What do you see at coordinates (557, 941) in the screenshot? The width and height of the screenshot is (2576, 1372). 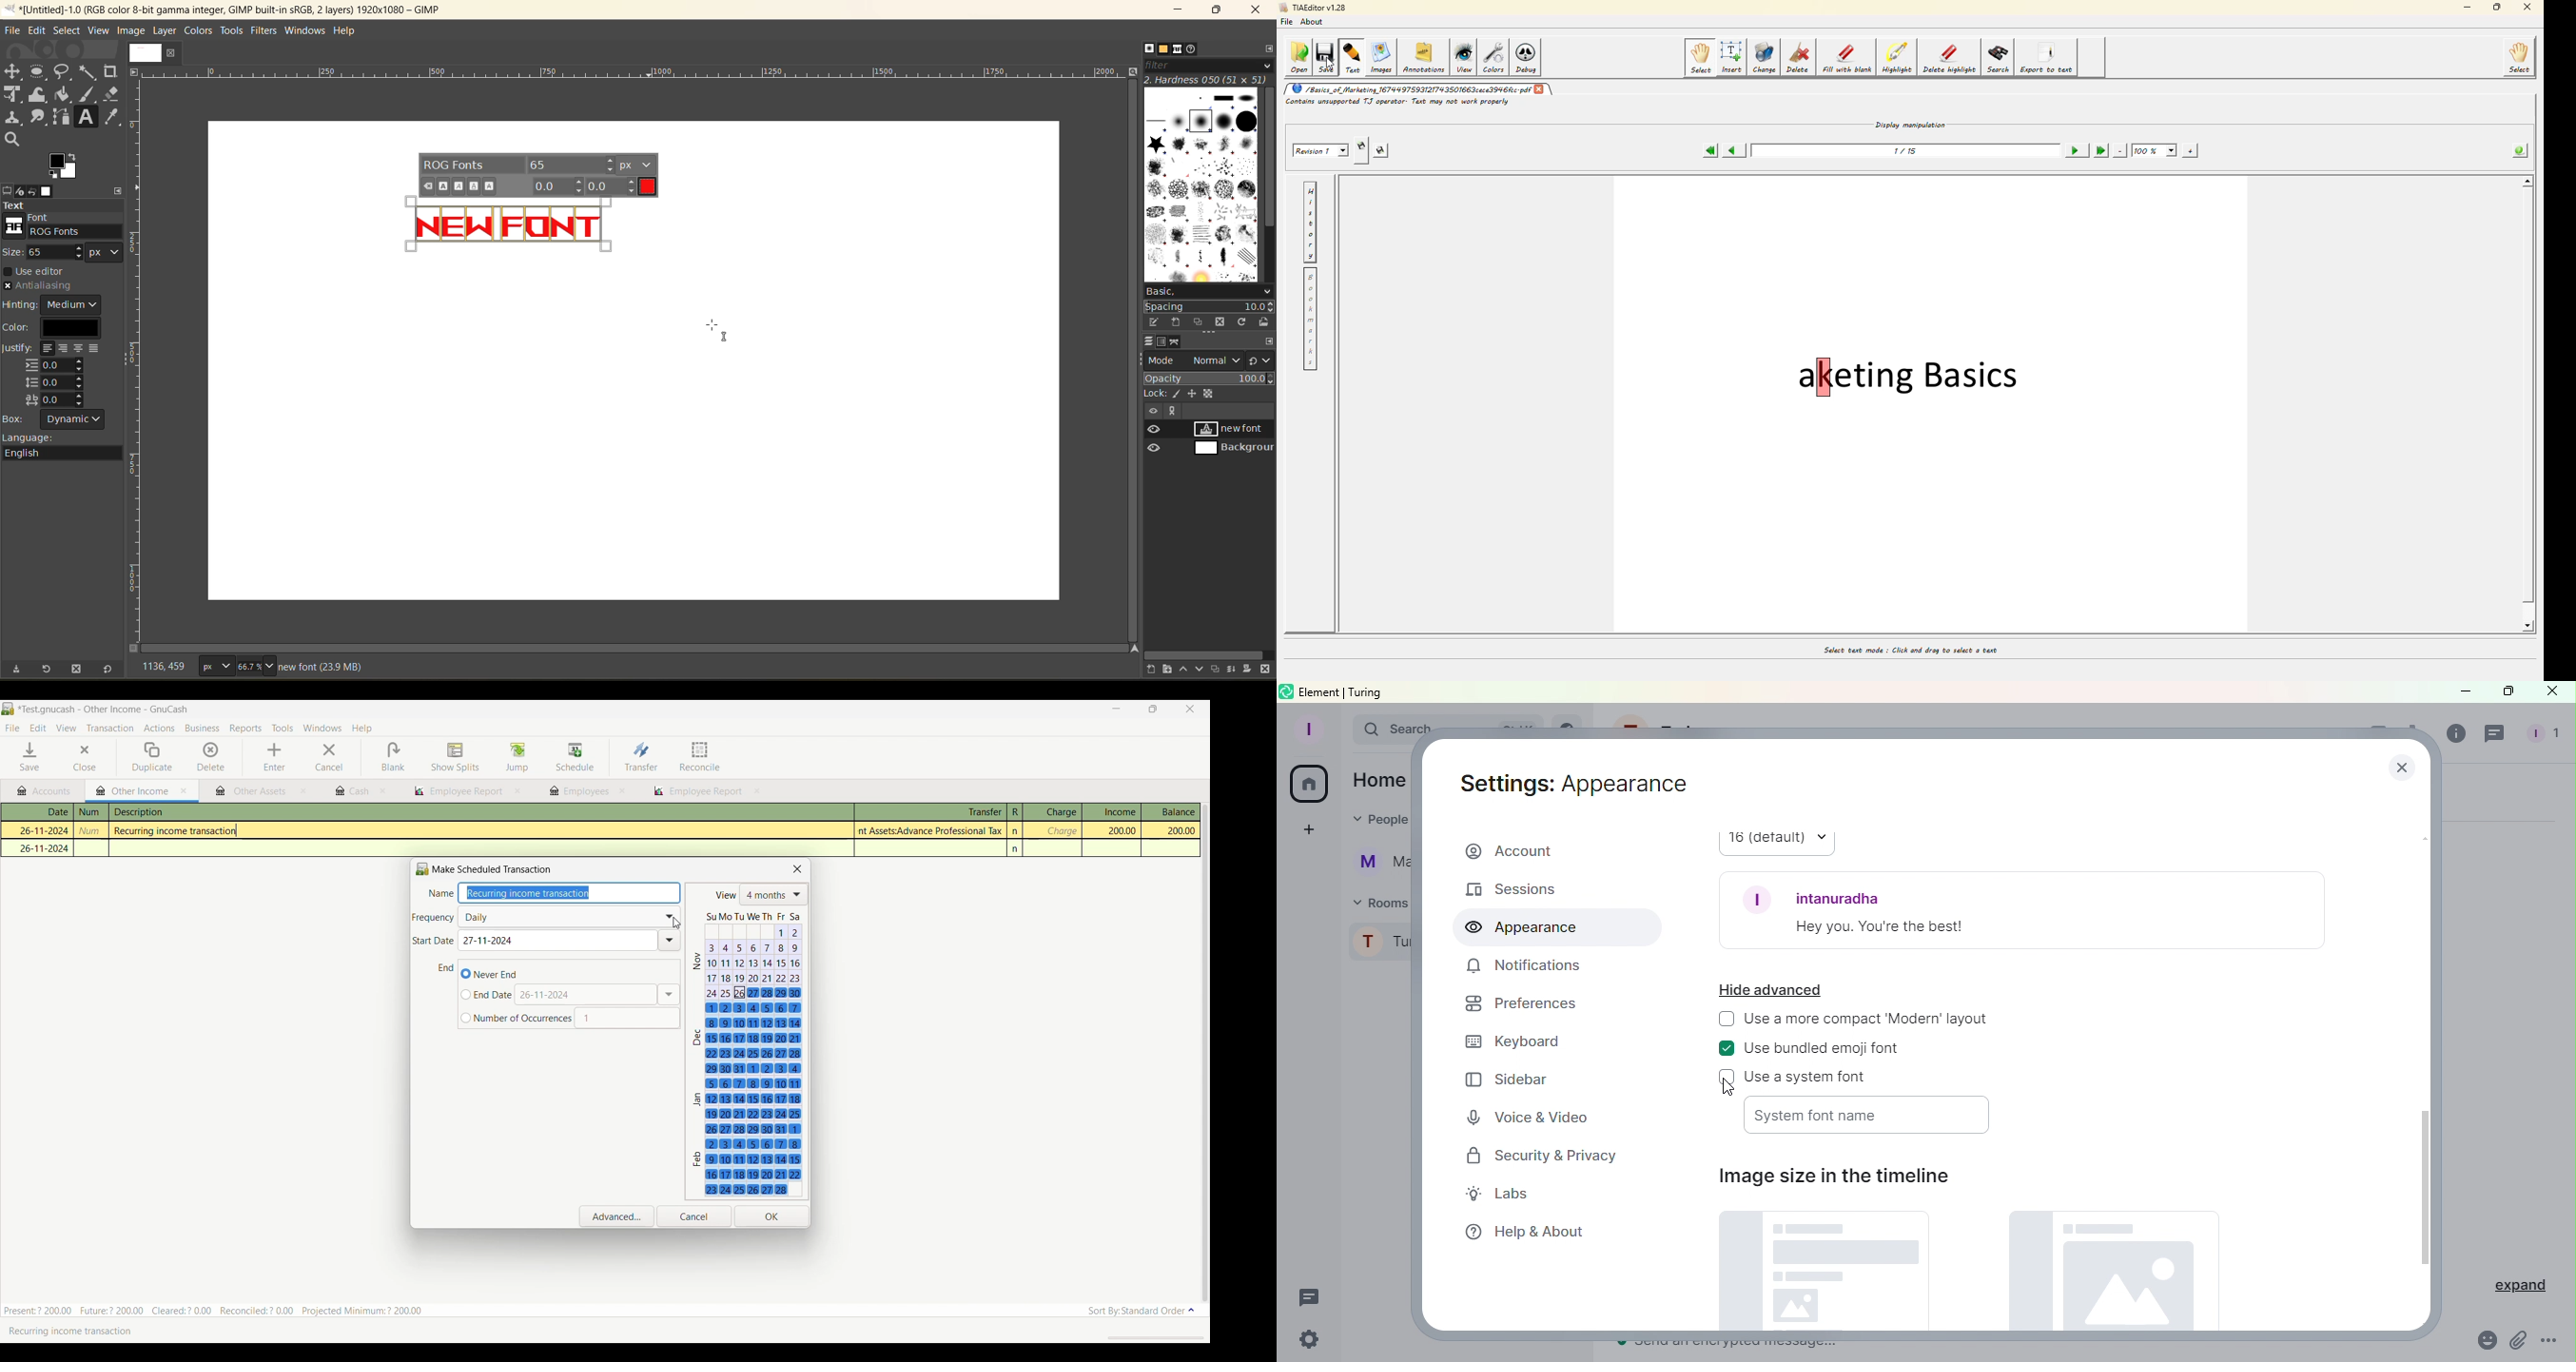 I see `Enter start date of transaction` at bounding box center [557, 941].